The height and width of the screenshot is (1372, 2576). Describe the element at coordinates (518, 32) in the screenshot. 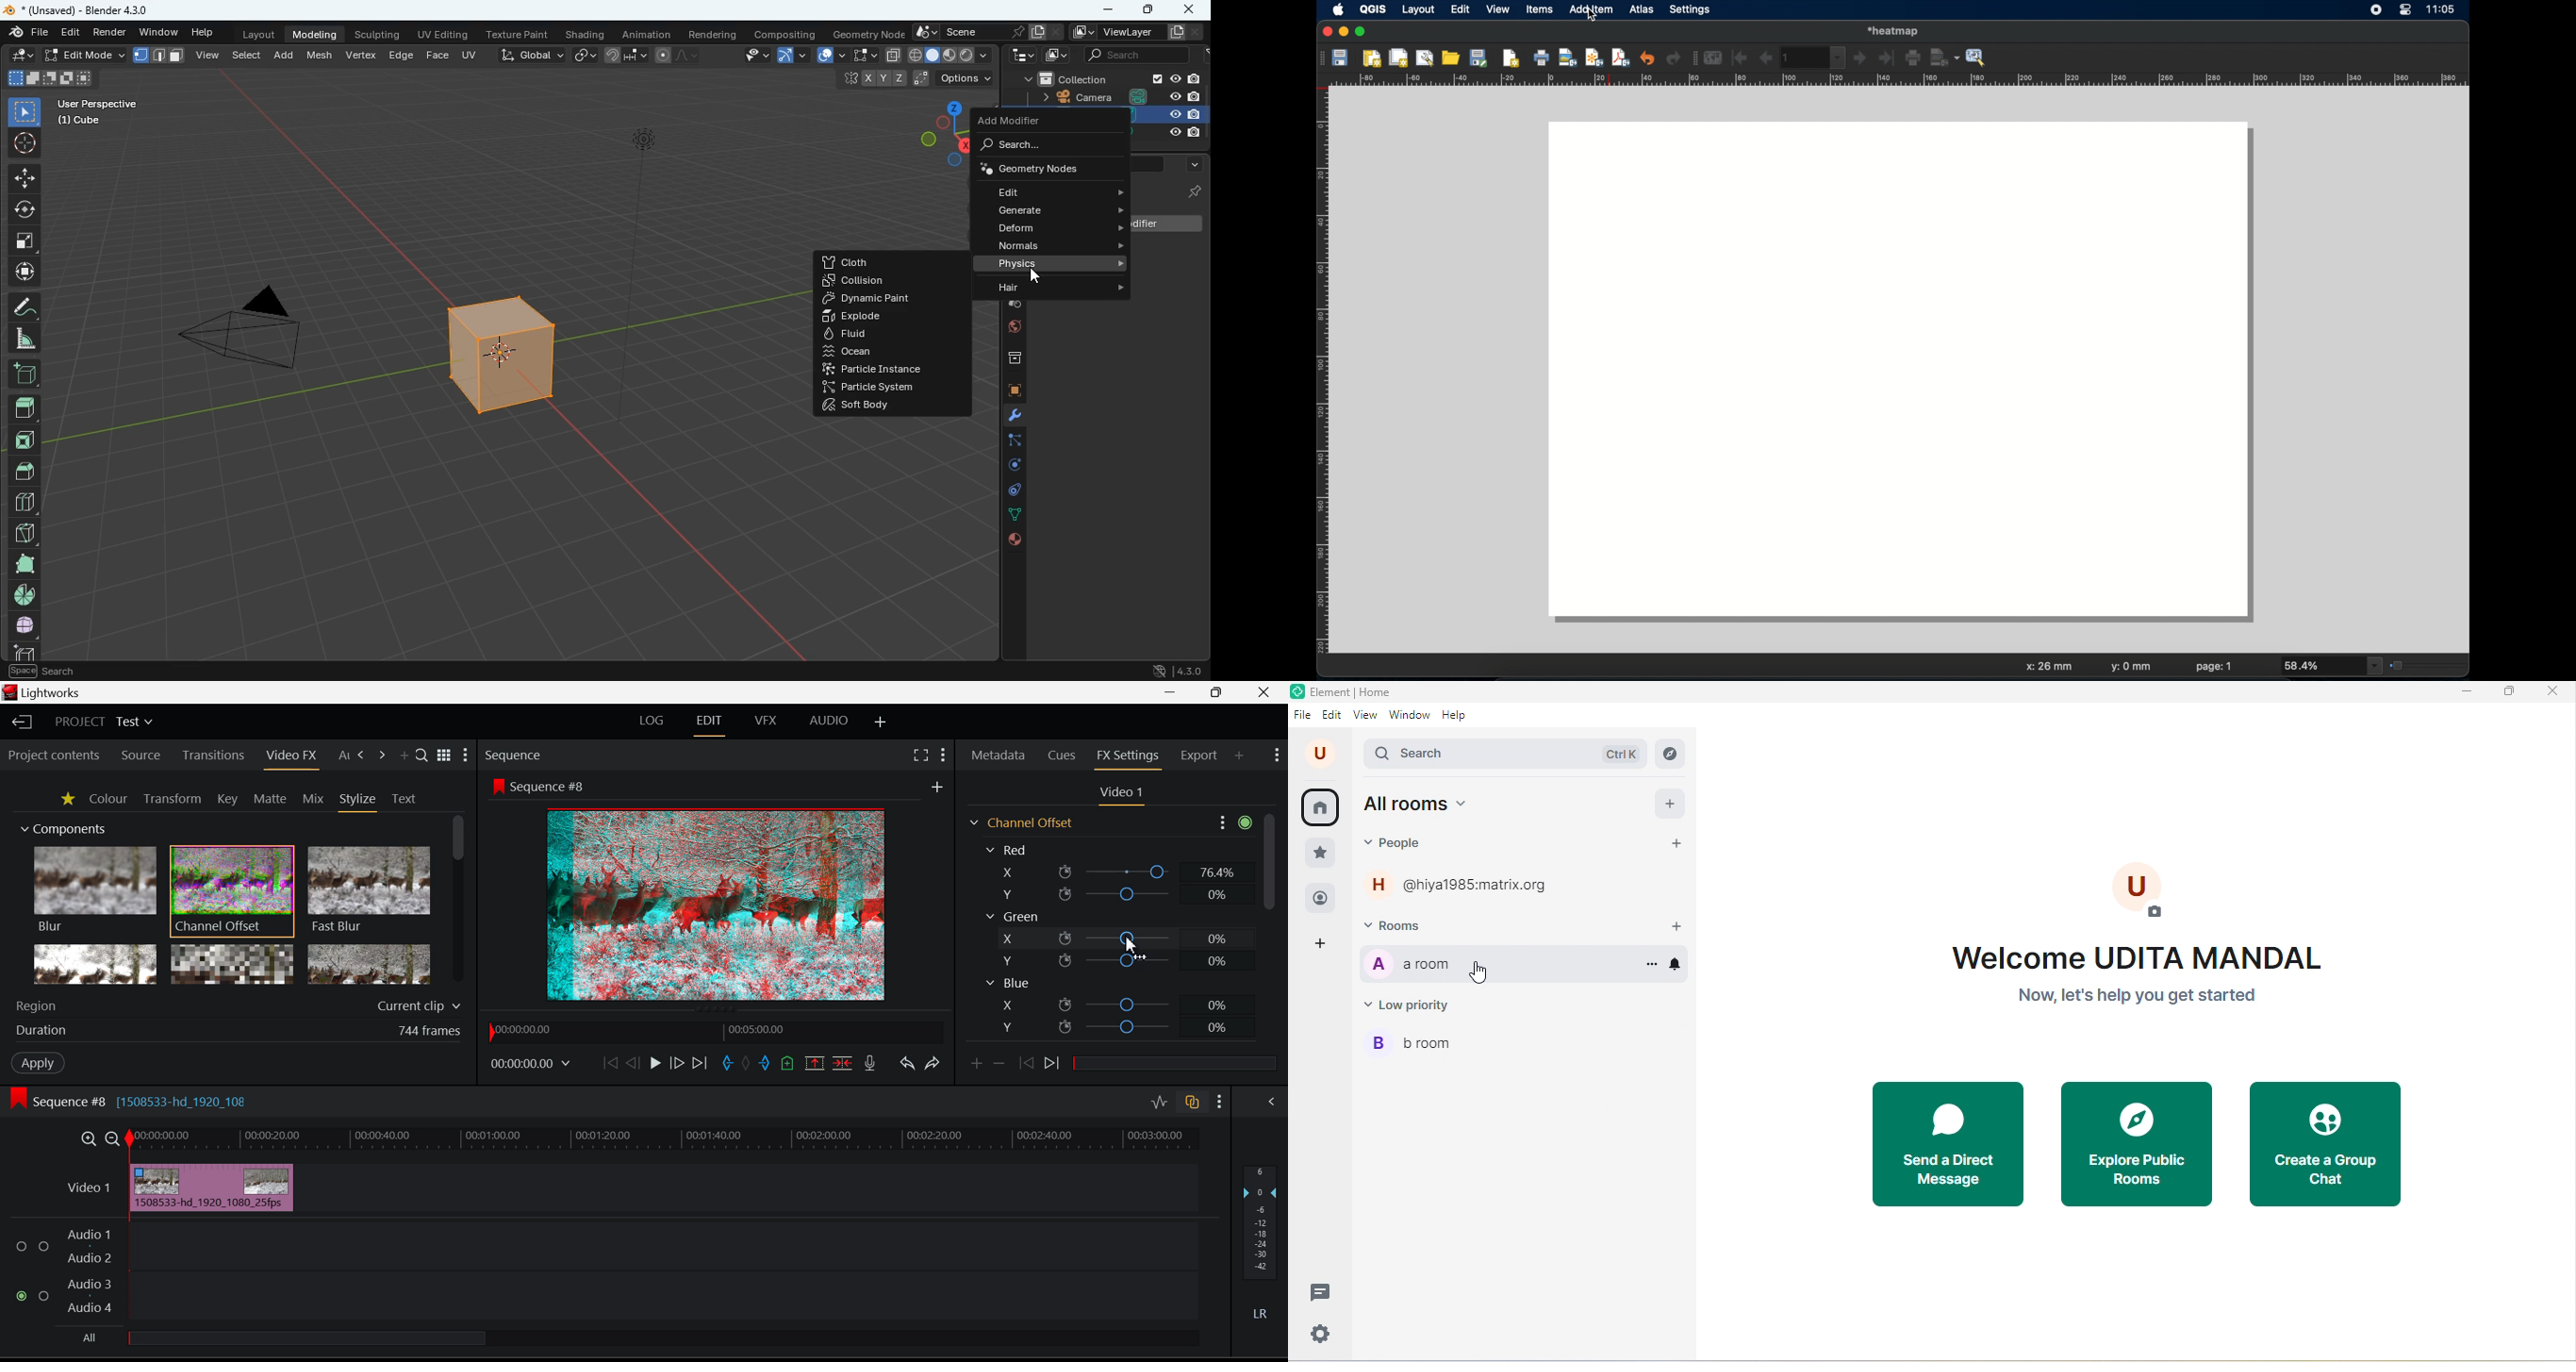

I see `texture paint` at that location.